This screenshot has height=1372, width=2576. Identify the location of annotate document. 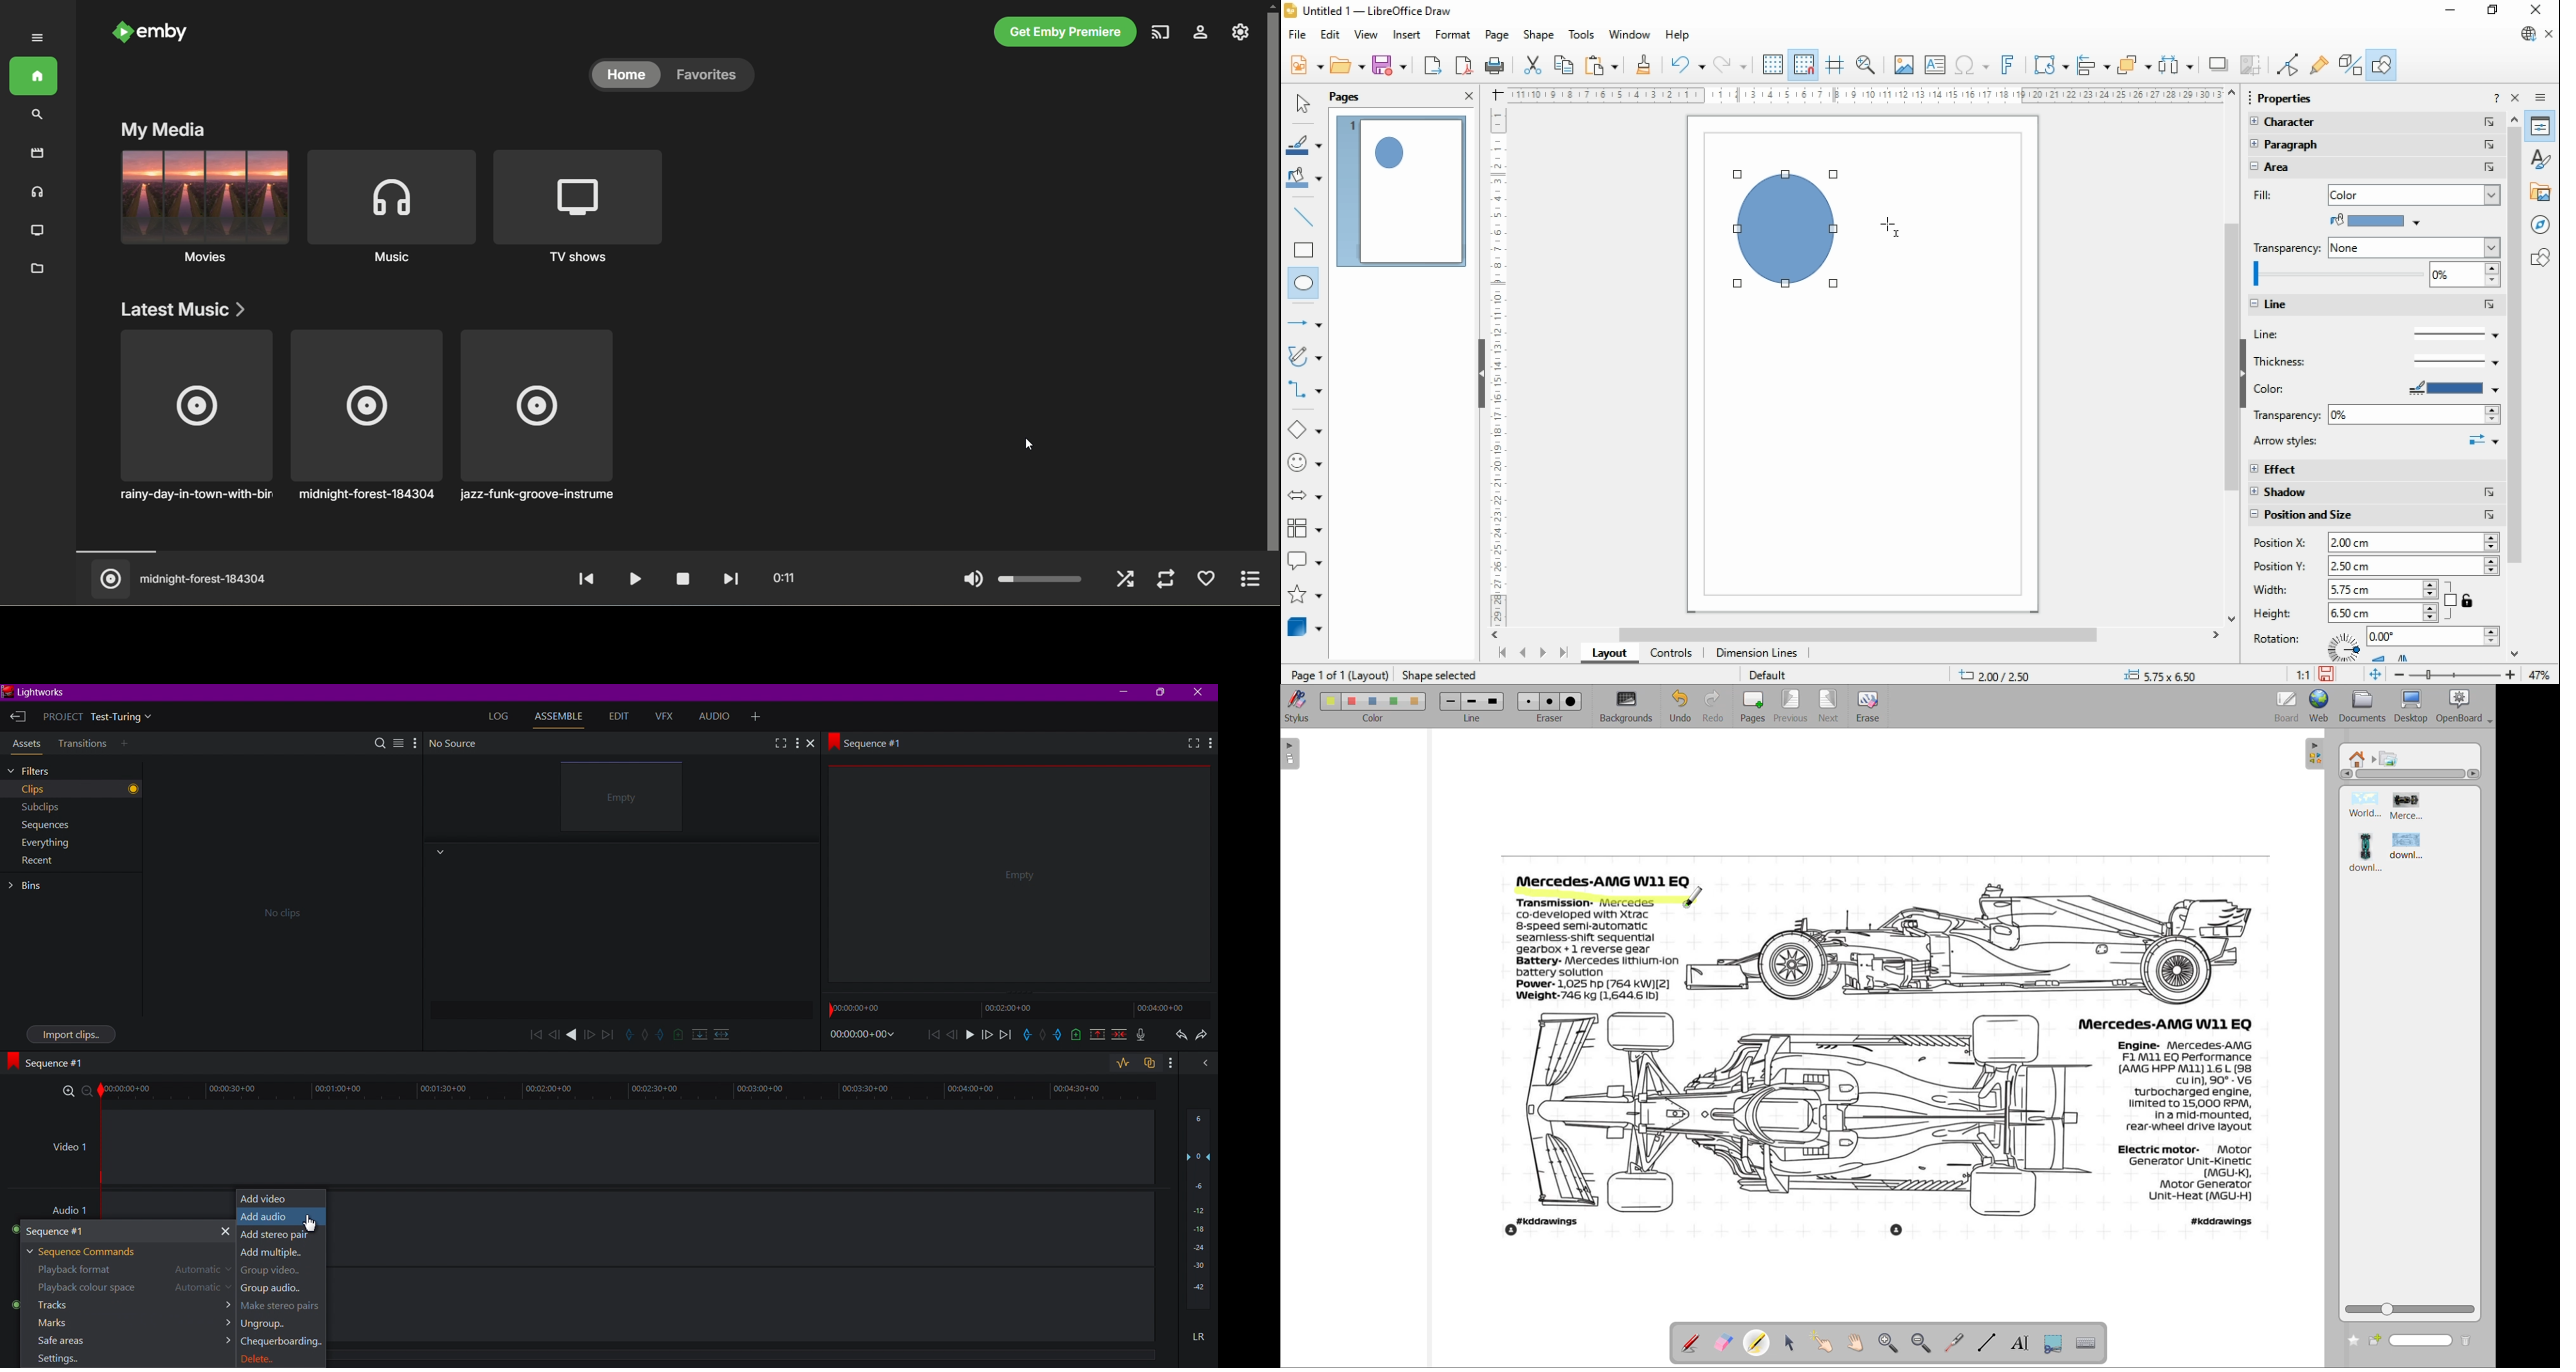
(1692, 1342).